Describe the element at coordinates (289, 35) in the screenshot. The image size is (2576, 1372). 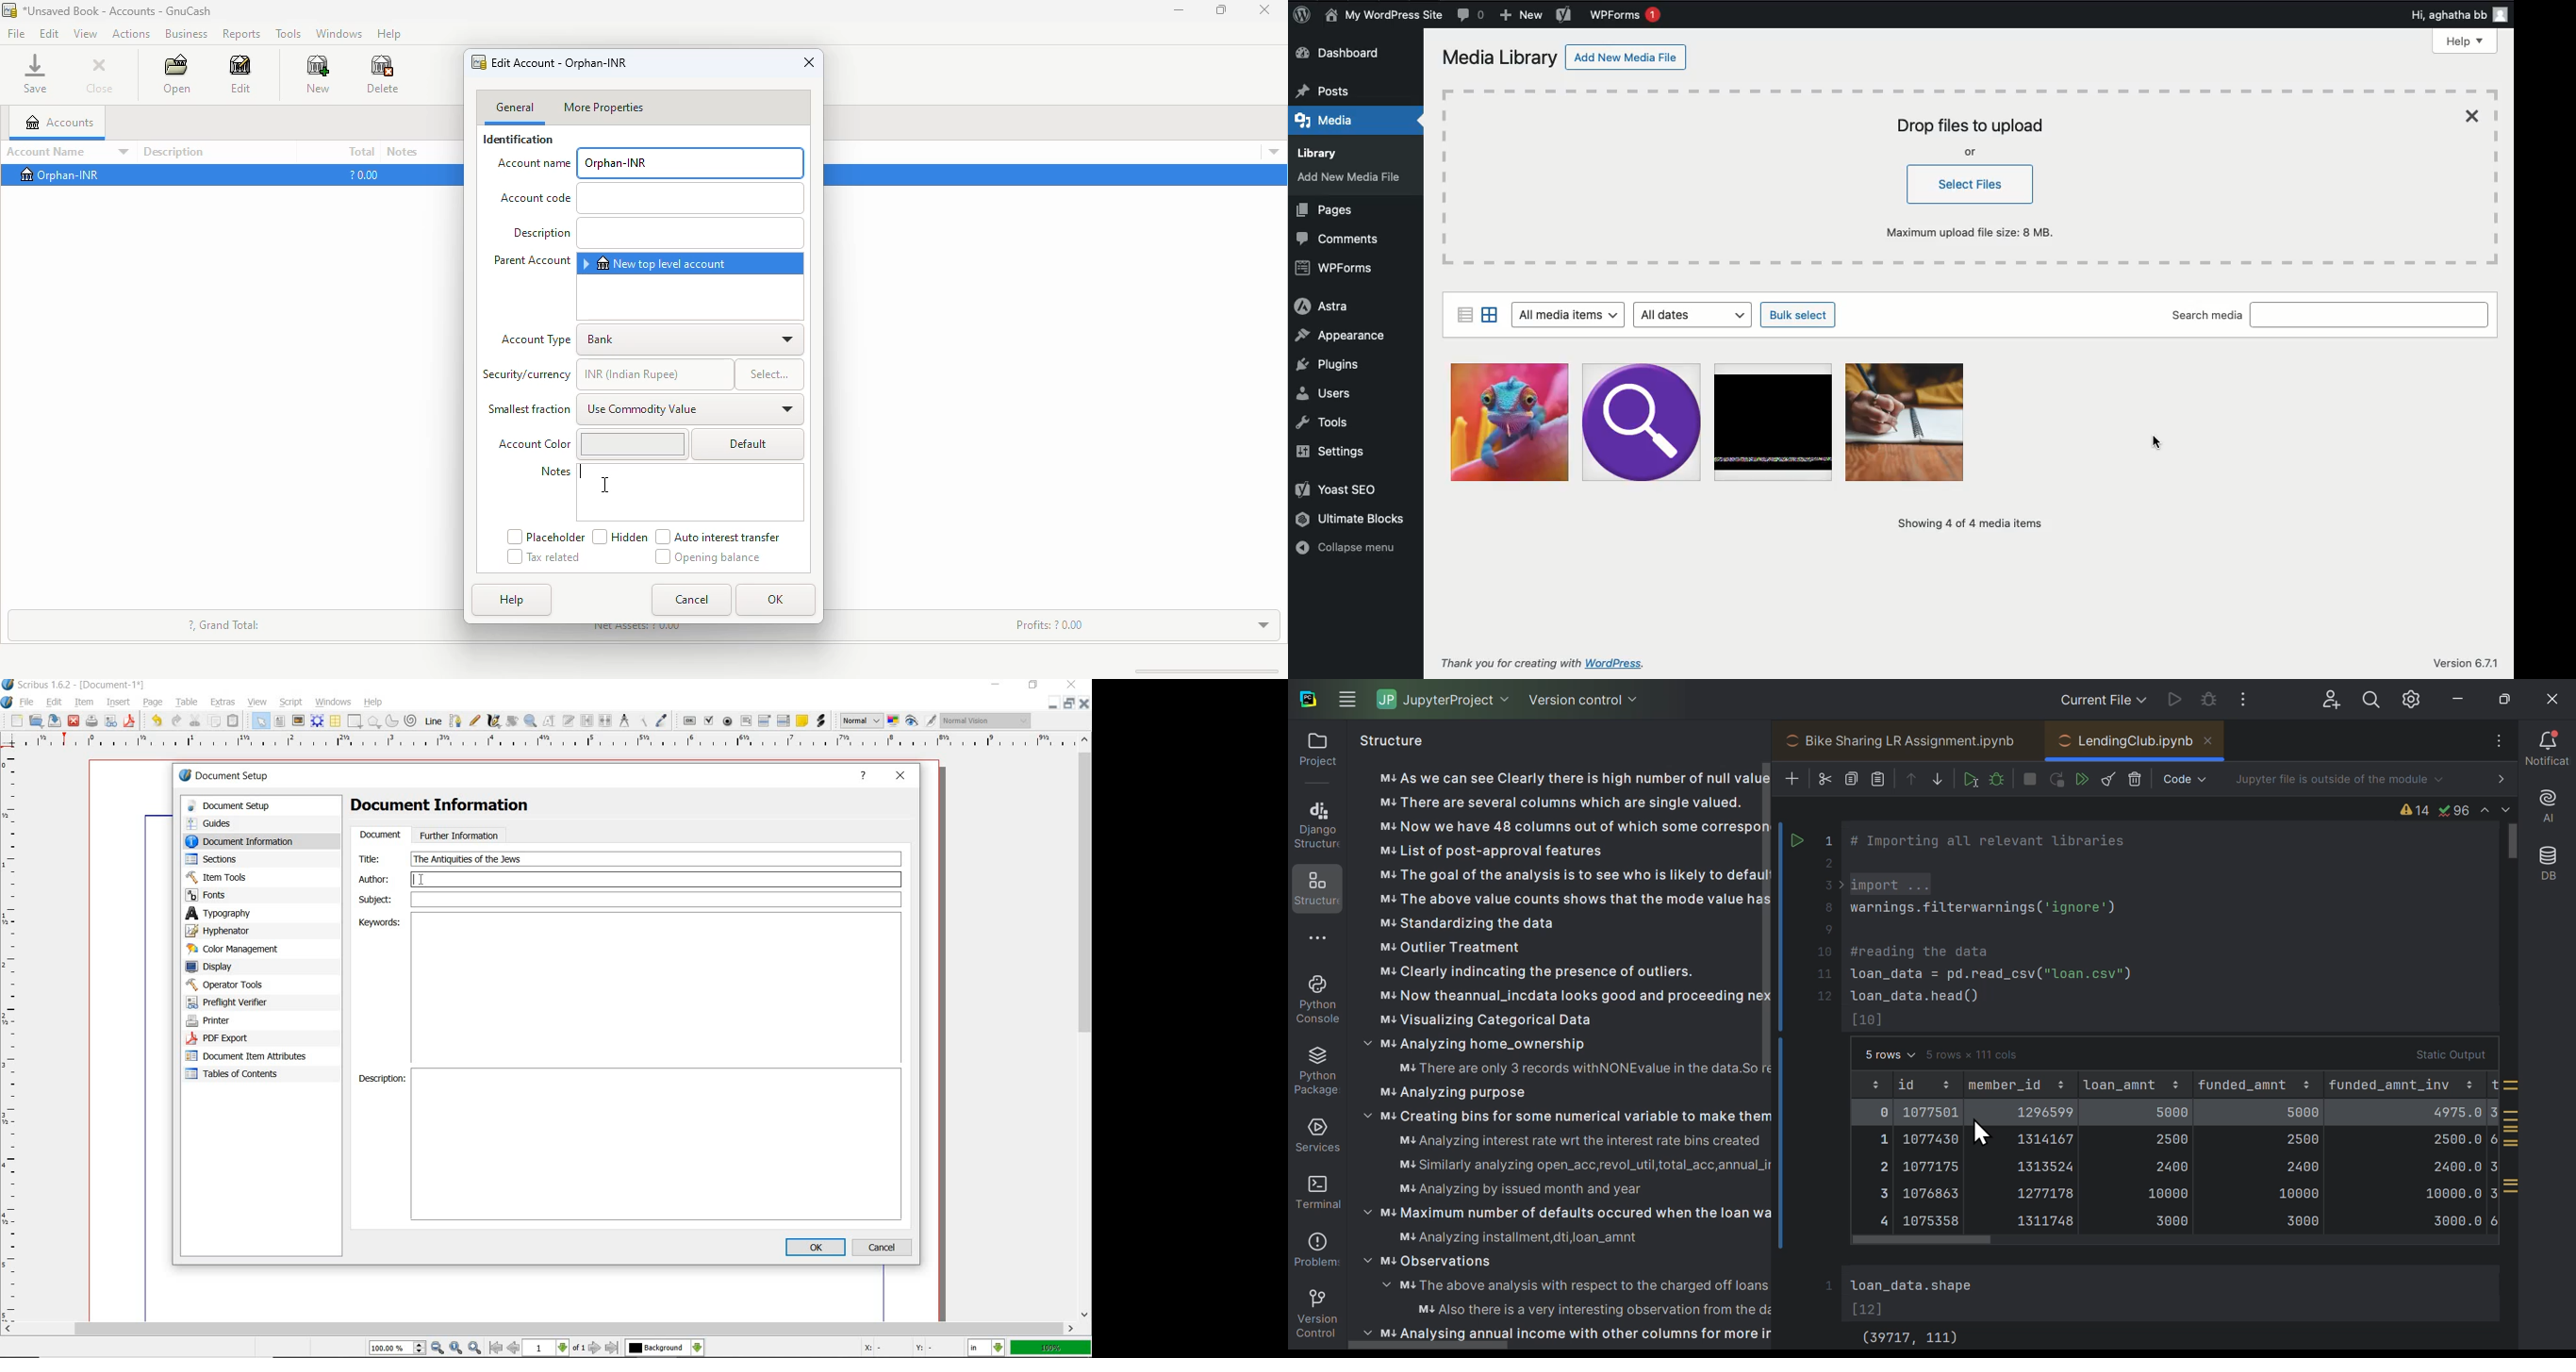
I see `tools` at that location.